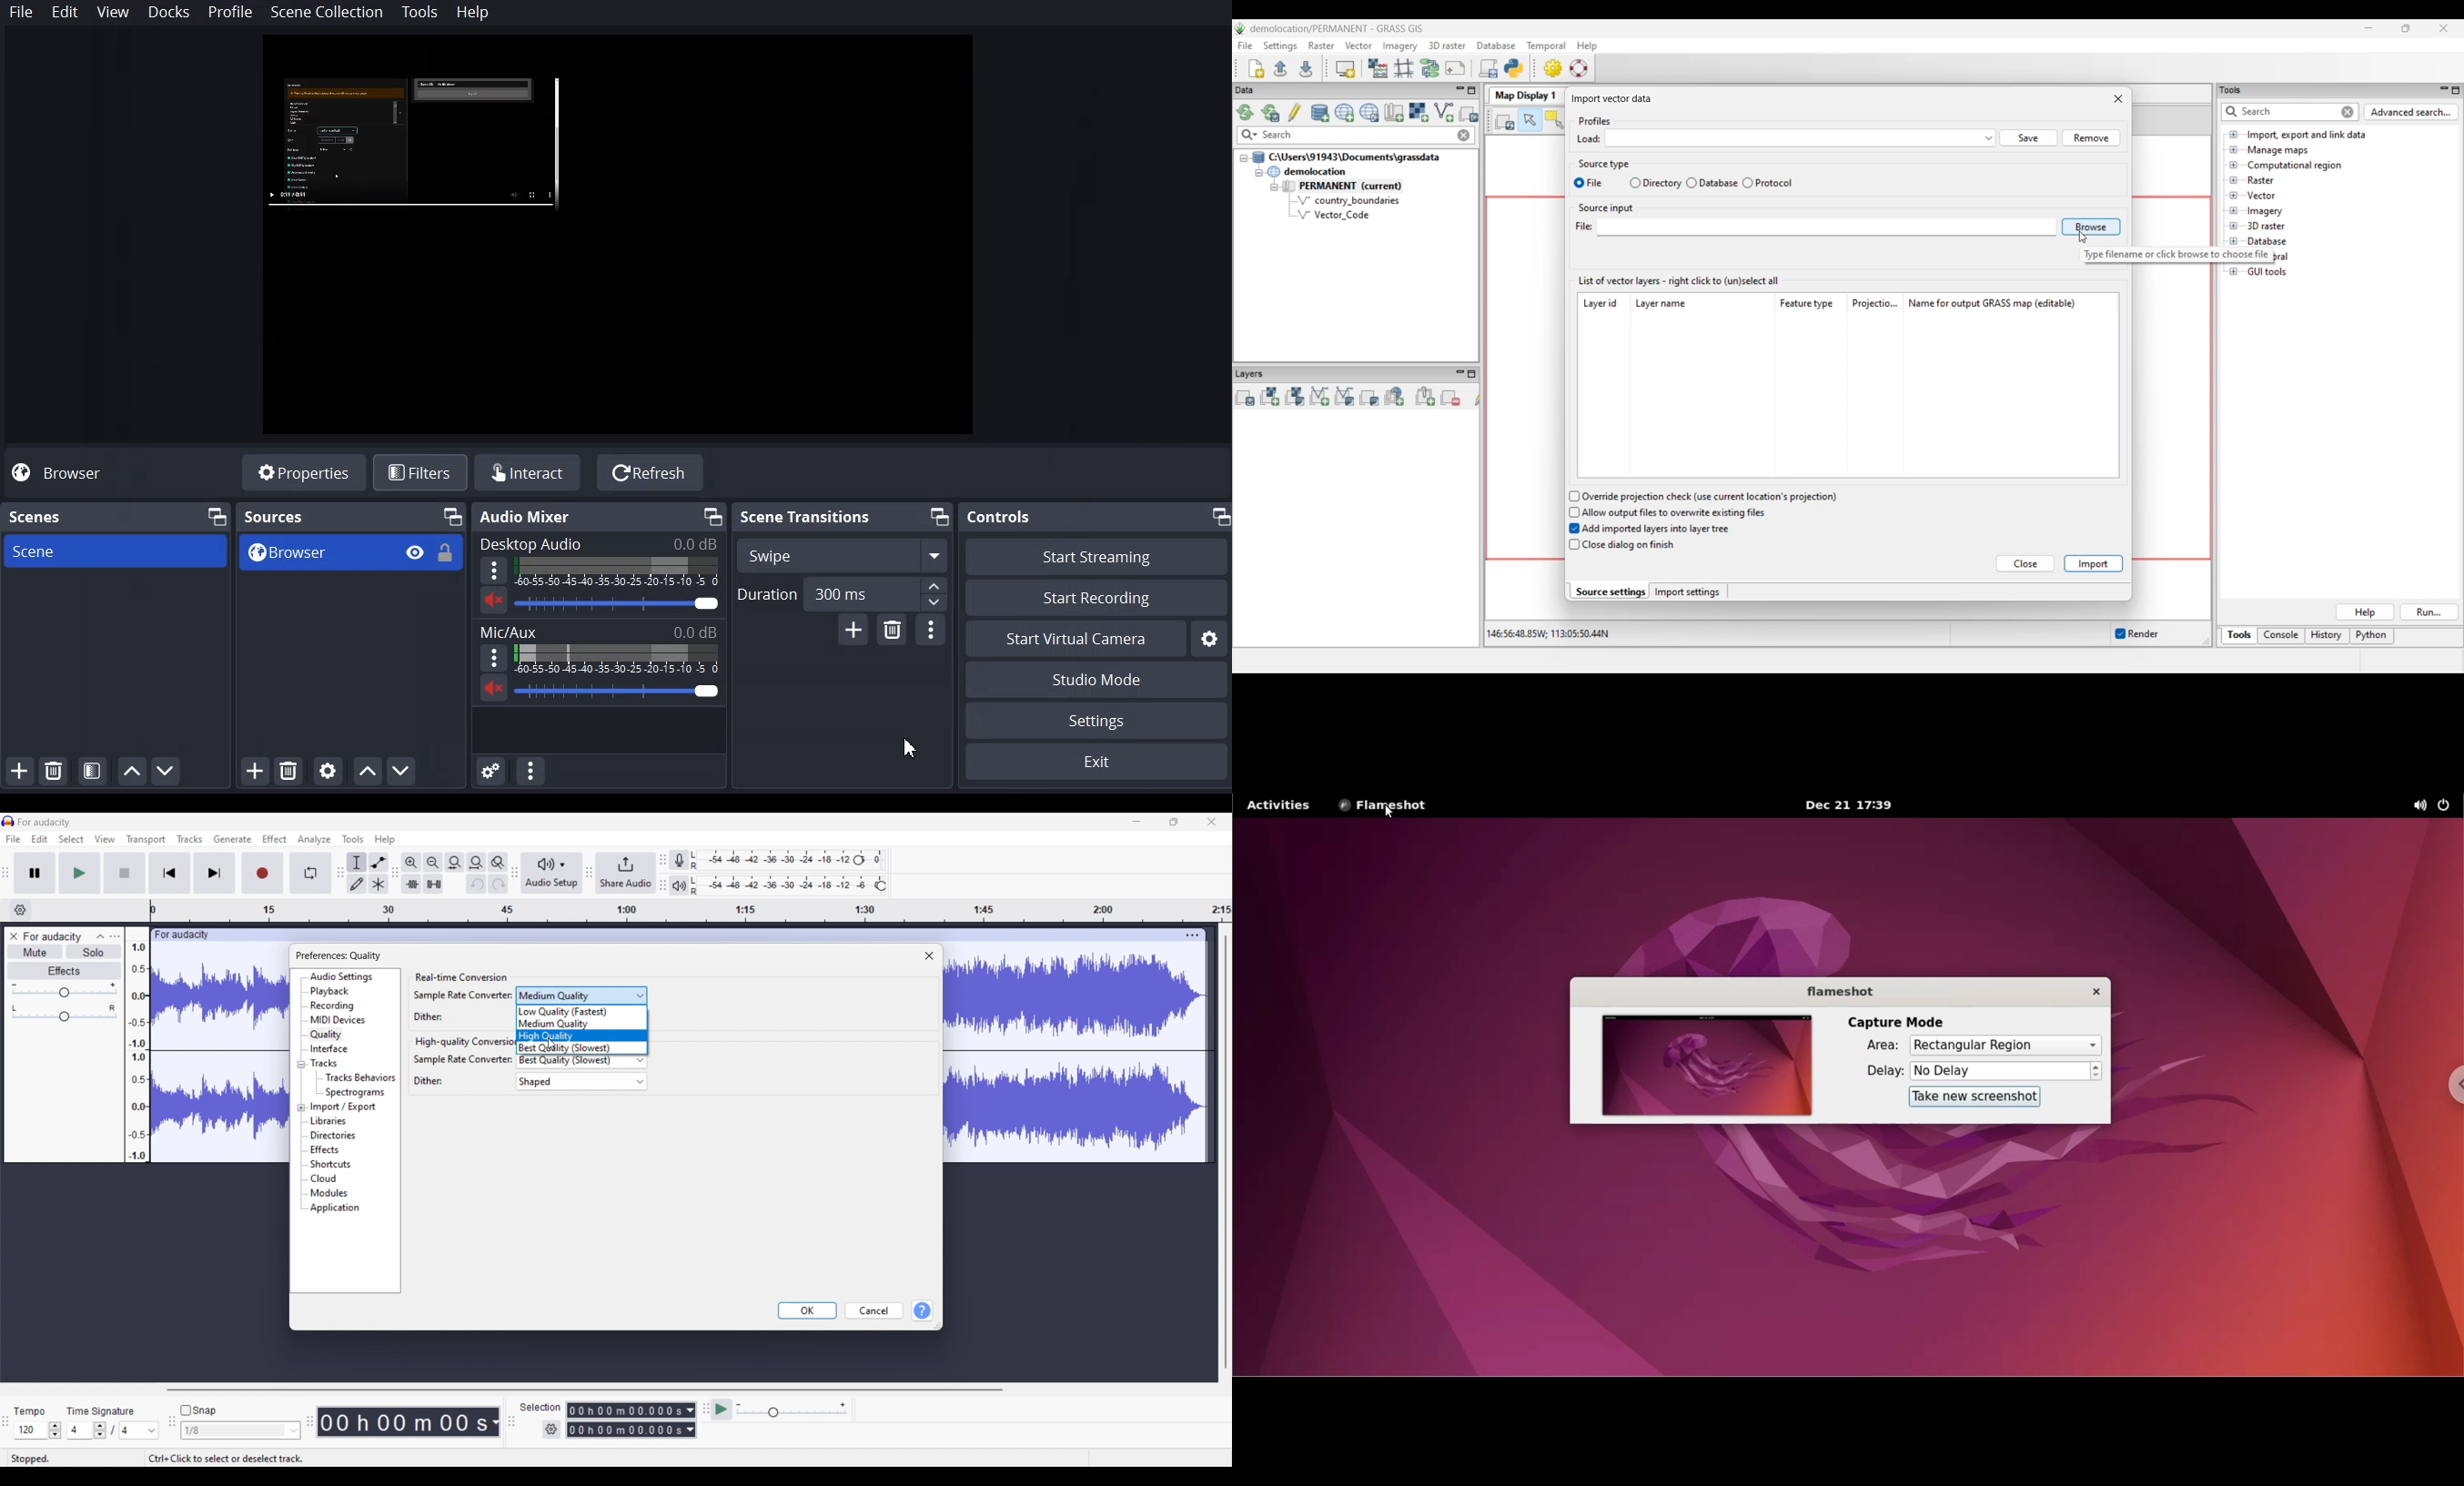  What do you see at coordinates (71, 838) in the screenshot?
I see `Select menu` at bounding box center [71, 838].